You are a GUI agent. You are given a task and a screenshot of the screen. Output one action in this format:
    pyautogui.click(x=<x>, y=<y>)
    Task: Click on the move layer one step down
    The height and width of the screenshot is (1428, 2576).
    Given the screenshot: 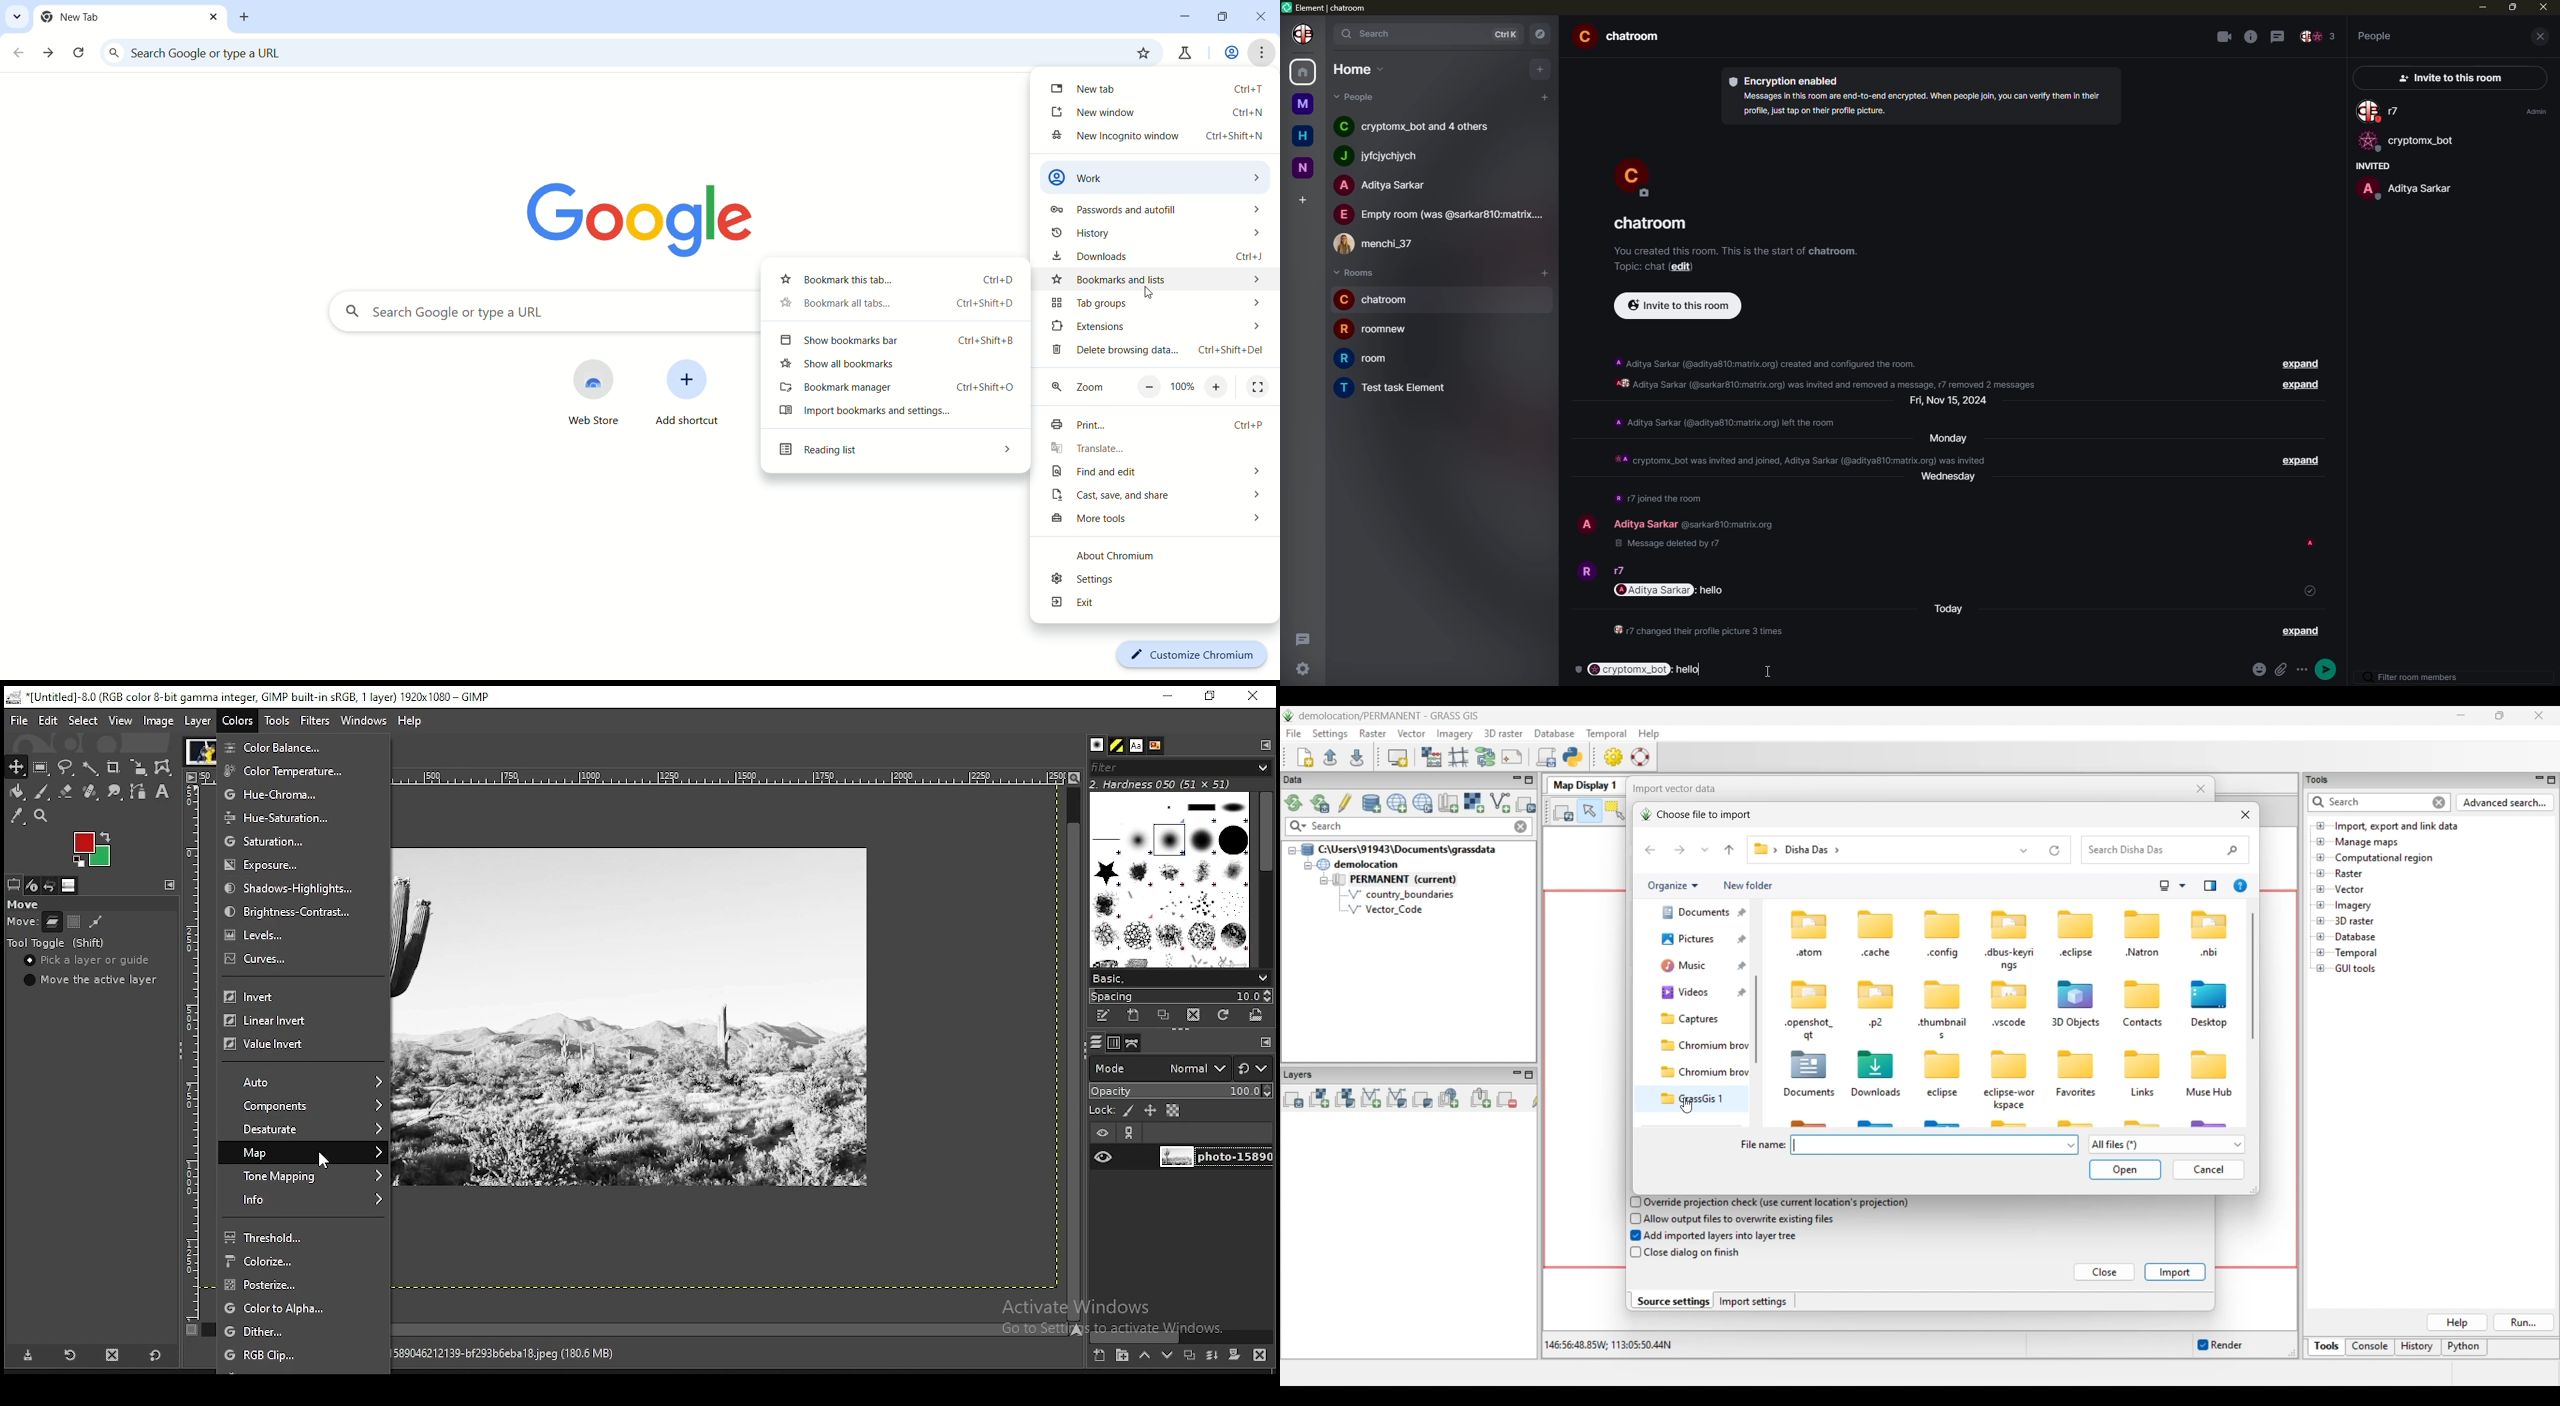 What is the action you would take?
    pyautogui.click(x=1167, y=1355)
    